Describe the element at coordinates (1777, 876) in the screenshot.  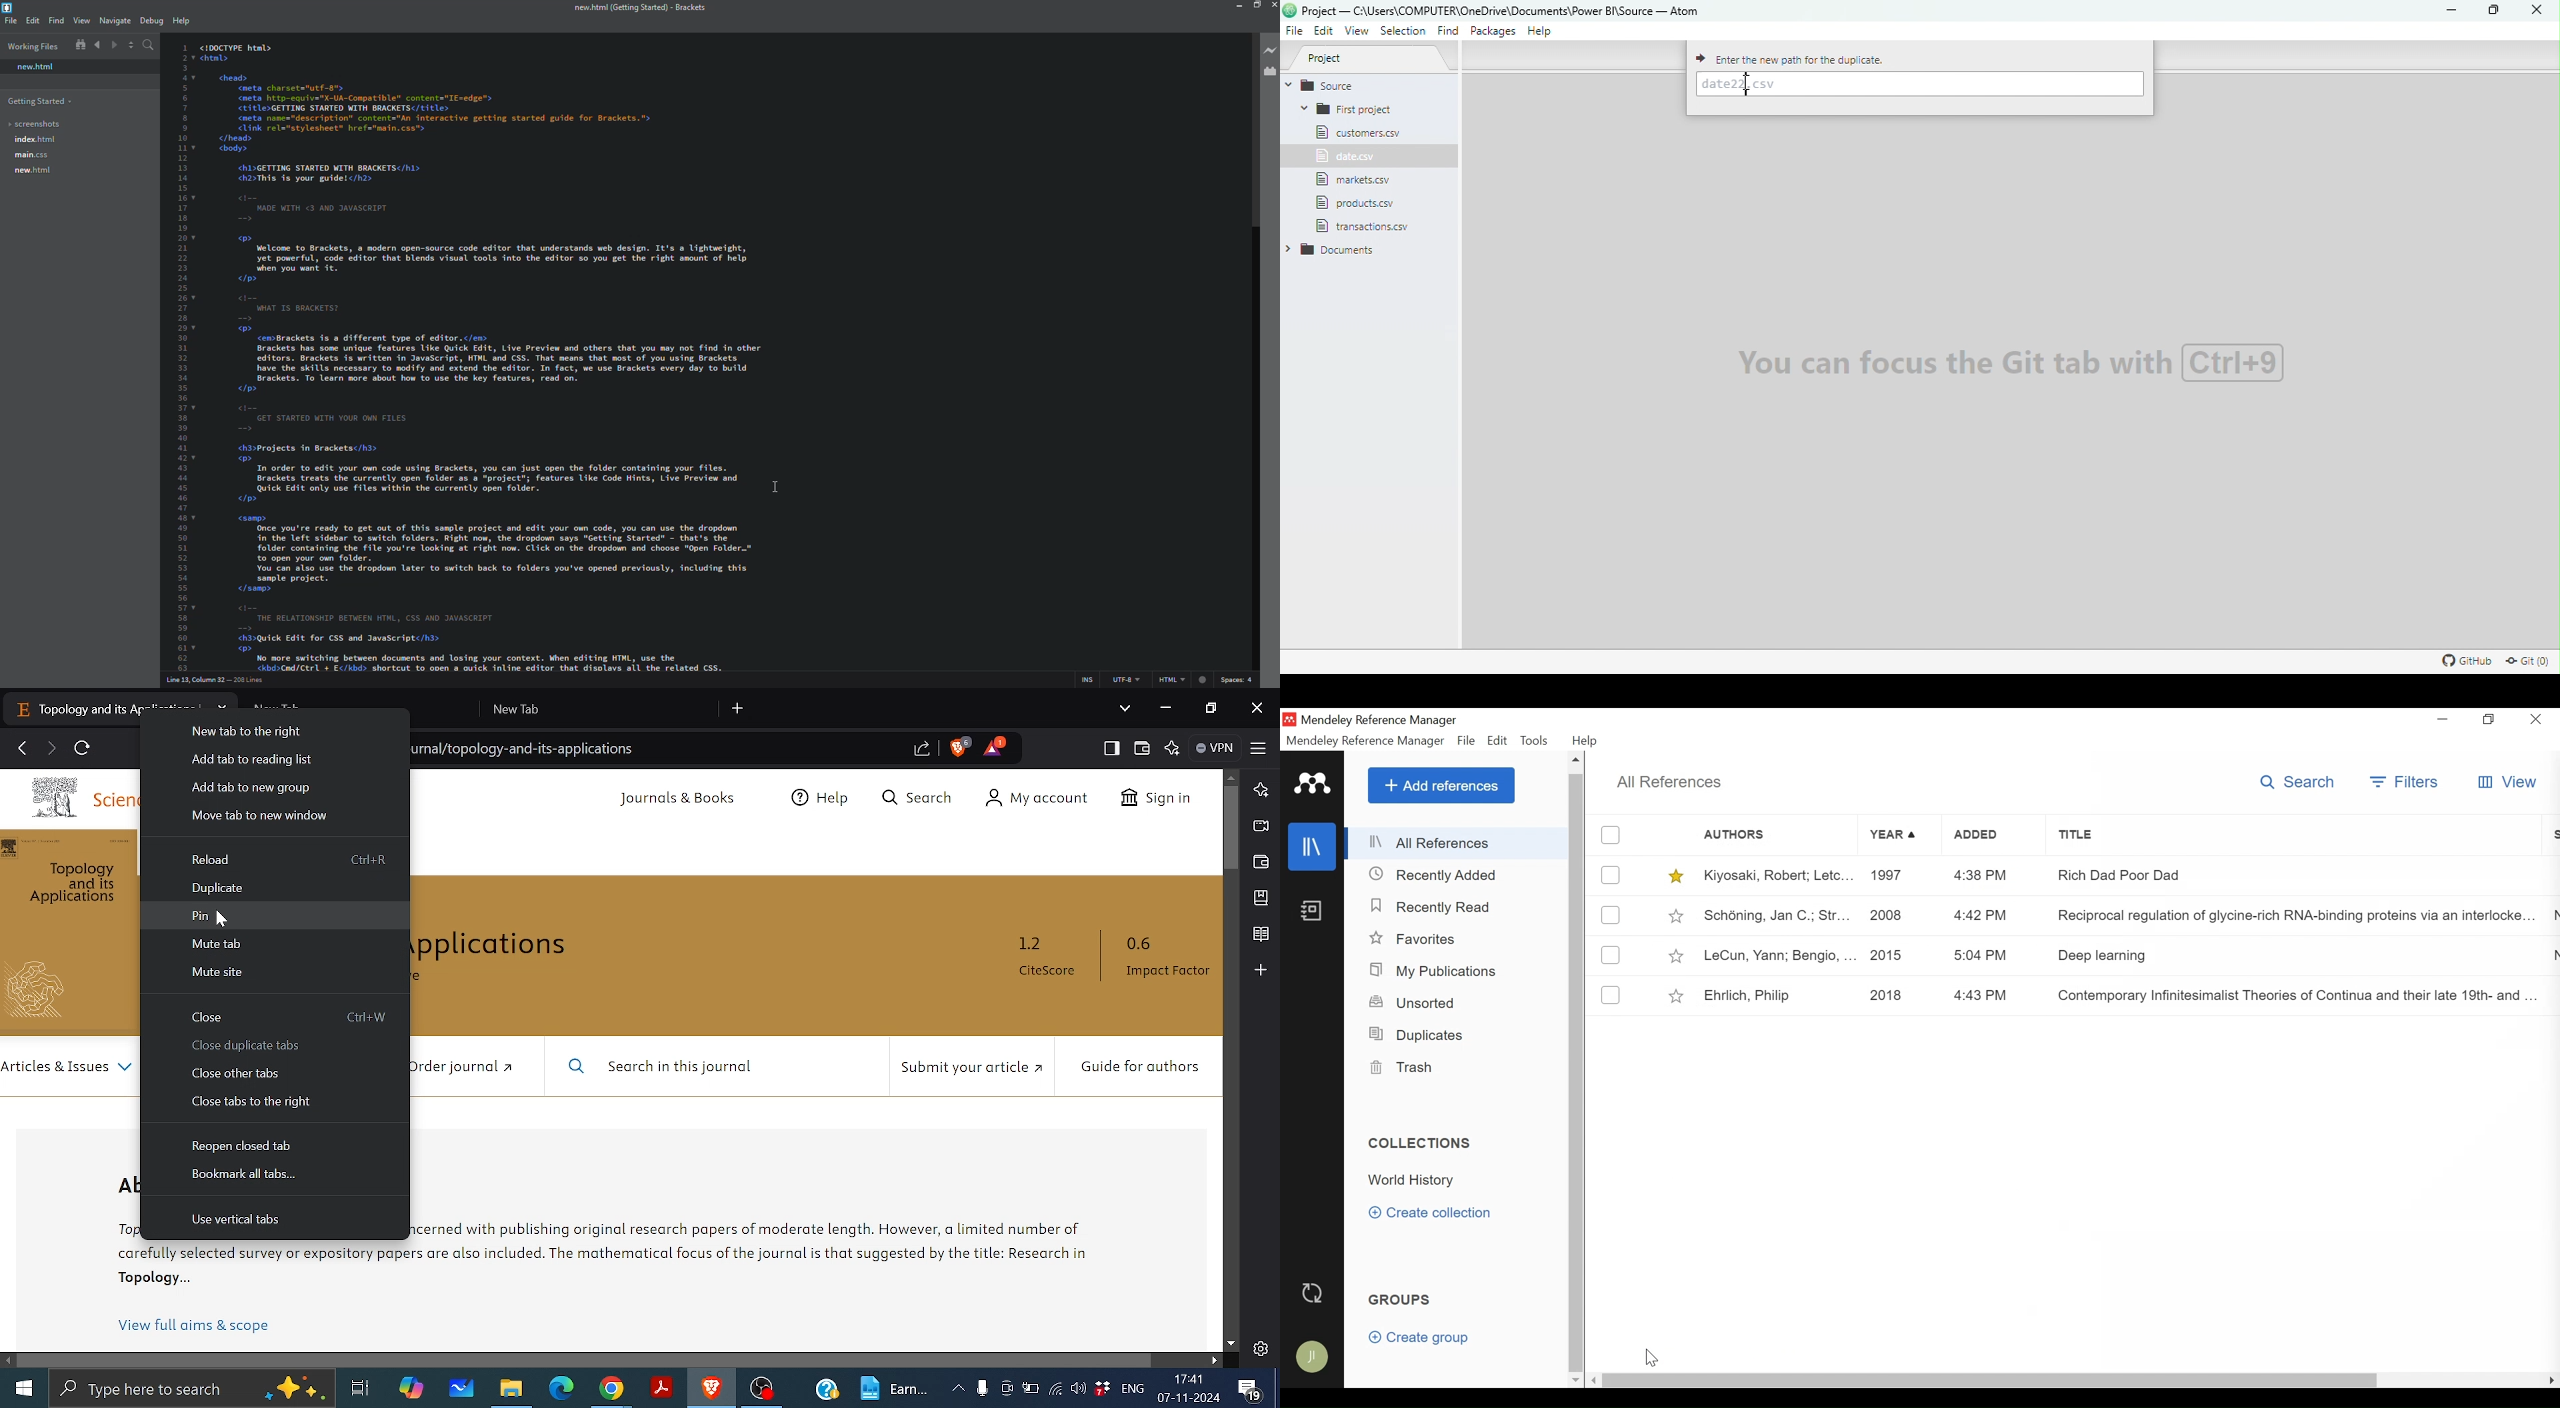
I see `Kiyosaki, Robert; Letc...` at that location.